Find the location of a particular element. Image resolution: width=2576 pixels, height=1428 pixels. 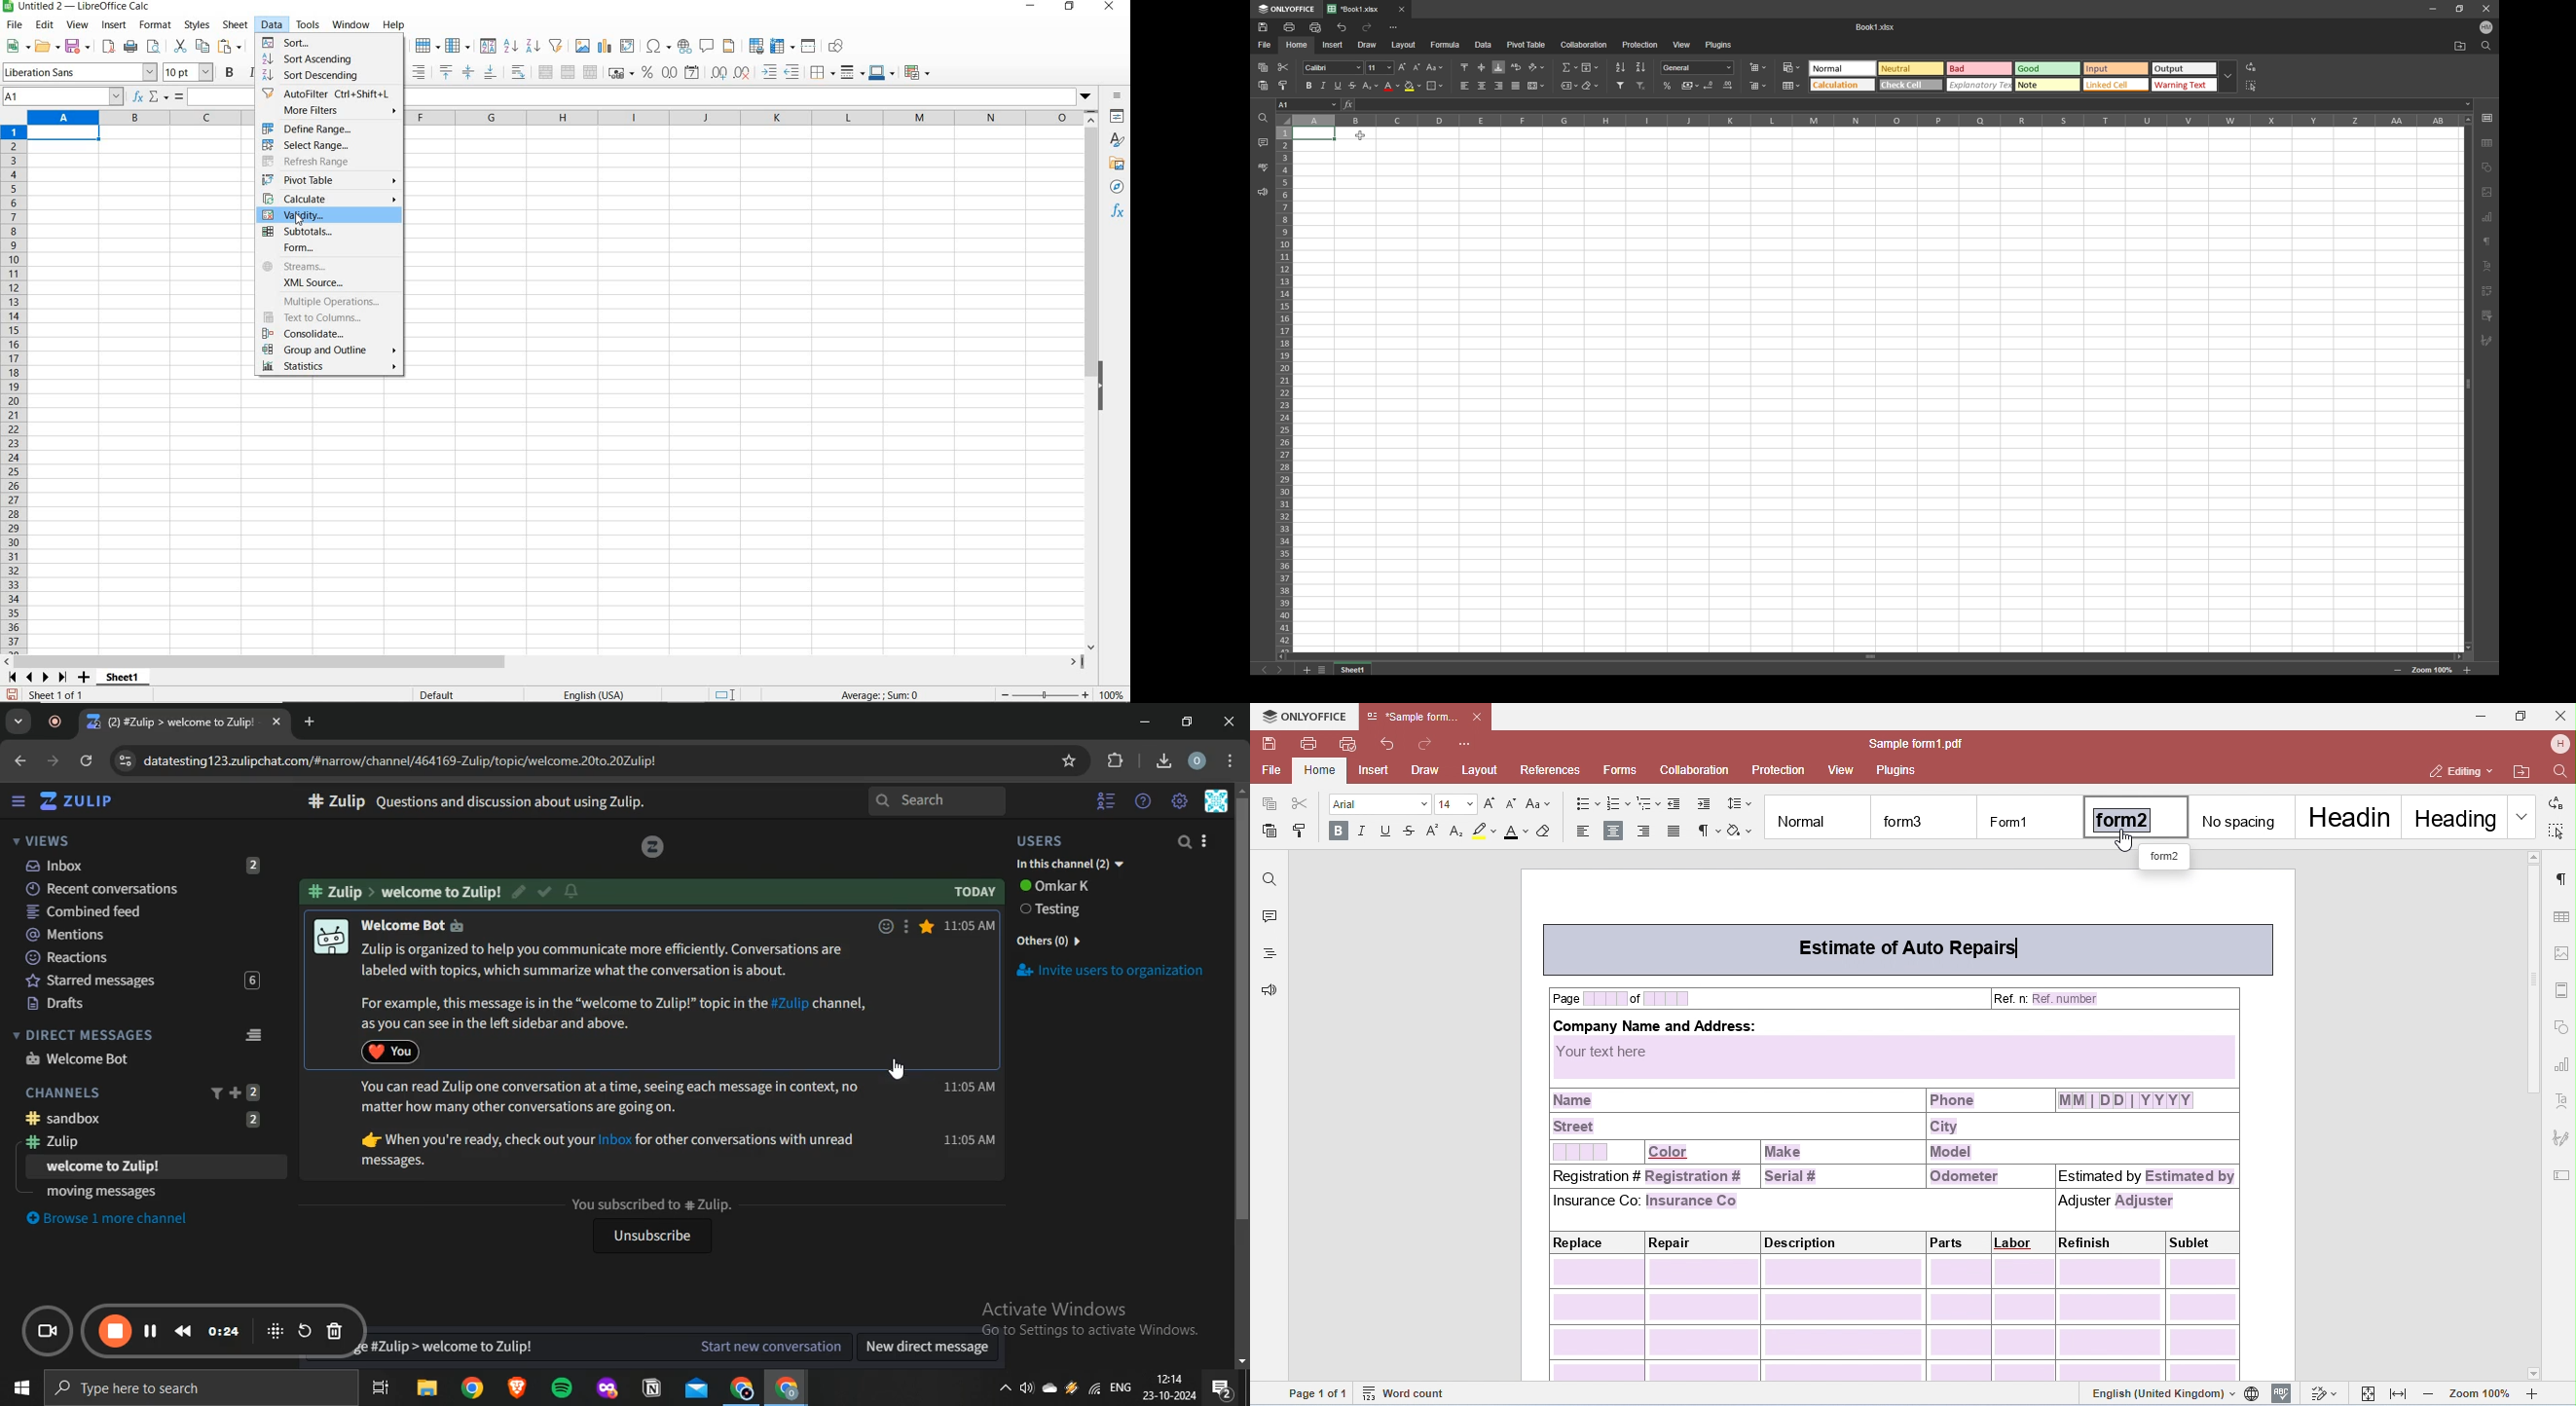

tab is located at coordinates (174, 722).